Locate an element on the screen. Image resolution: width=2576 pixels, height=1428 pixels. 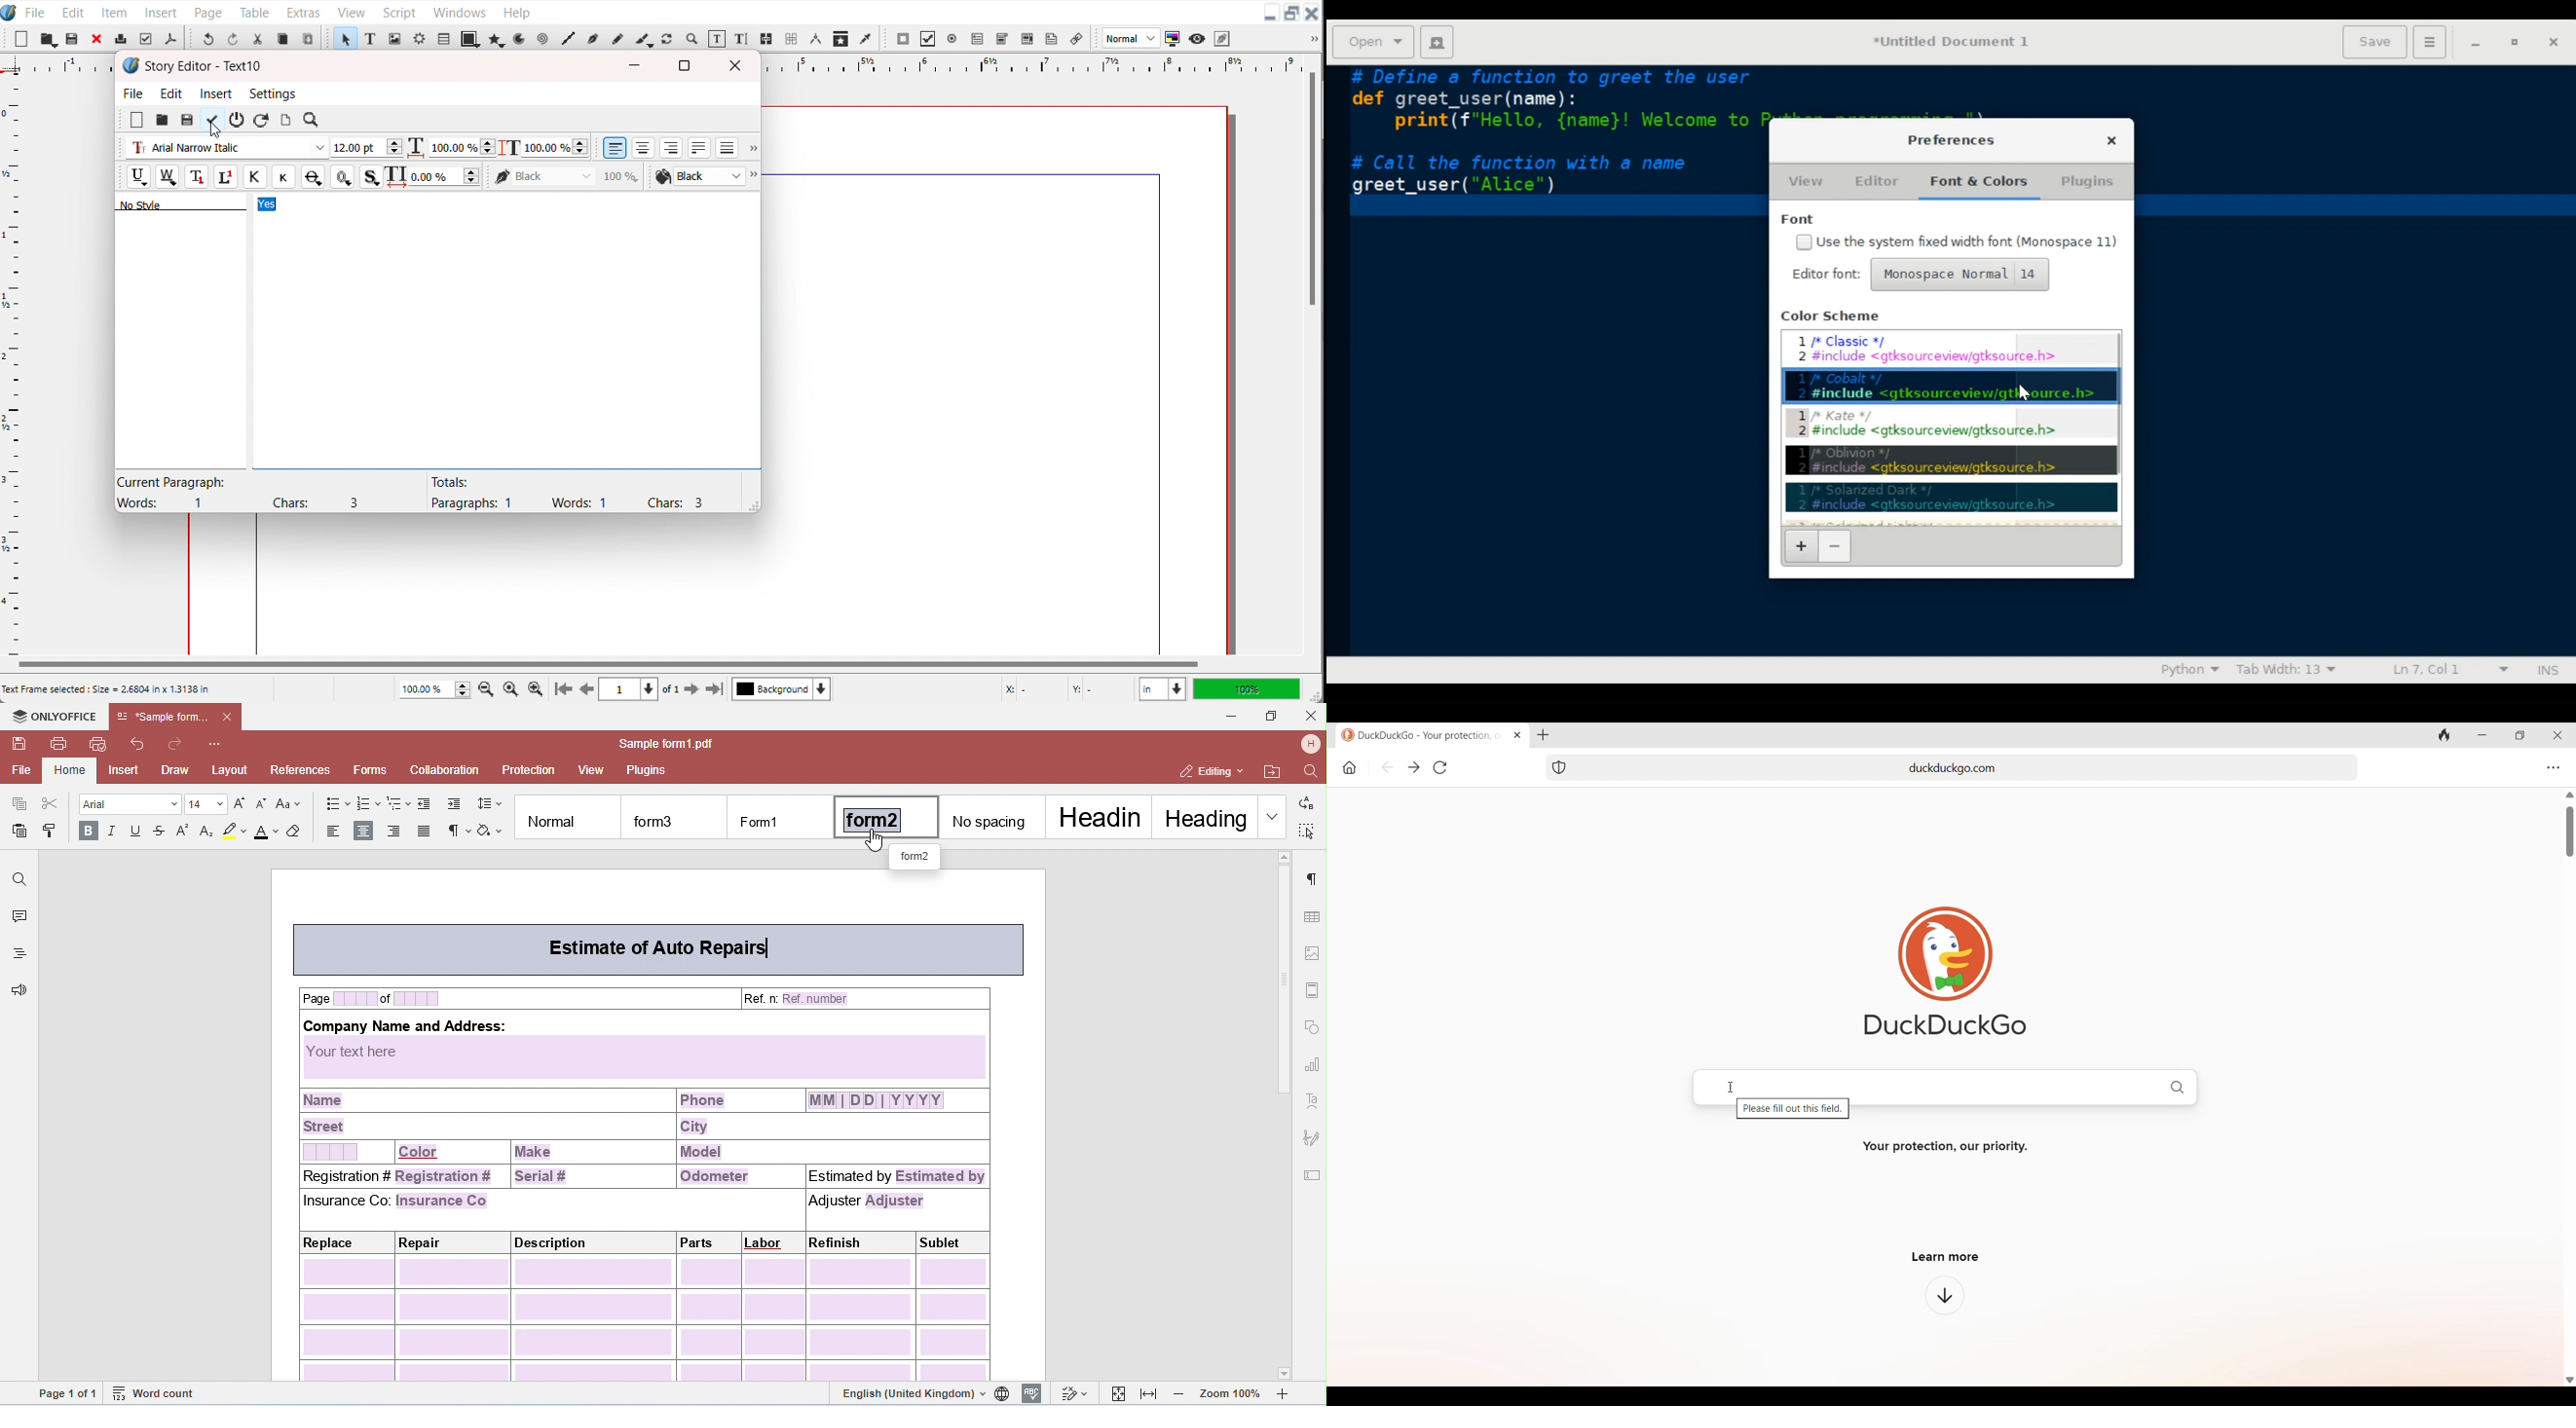
Item is located at coordinates (115, 12).